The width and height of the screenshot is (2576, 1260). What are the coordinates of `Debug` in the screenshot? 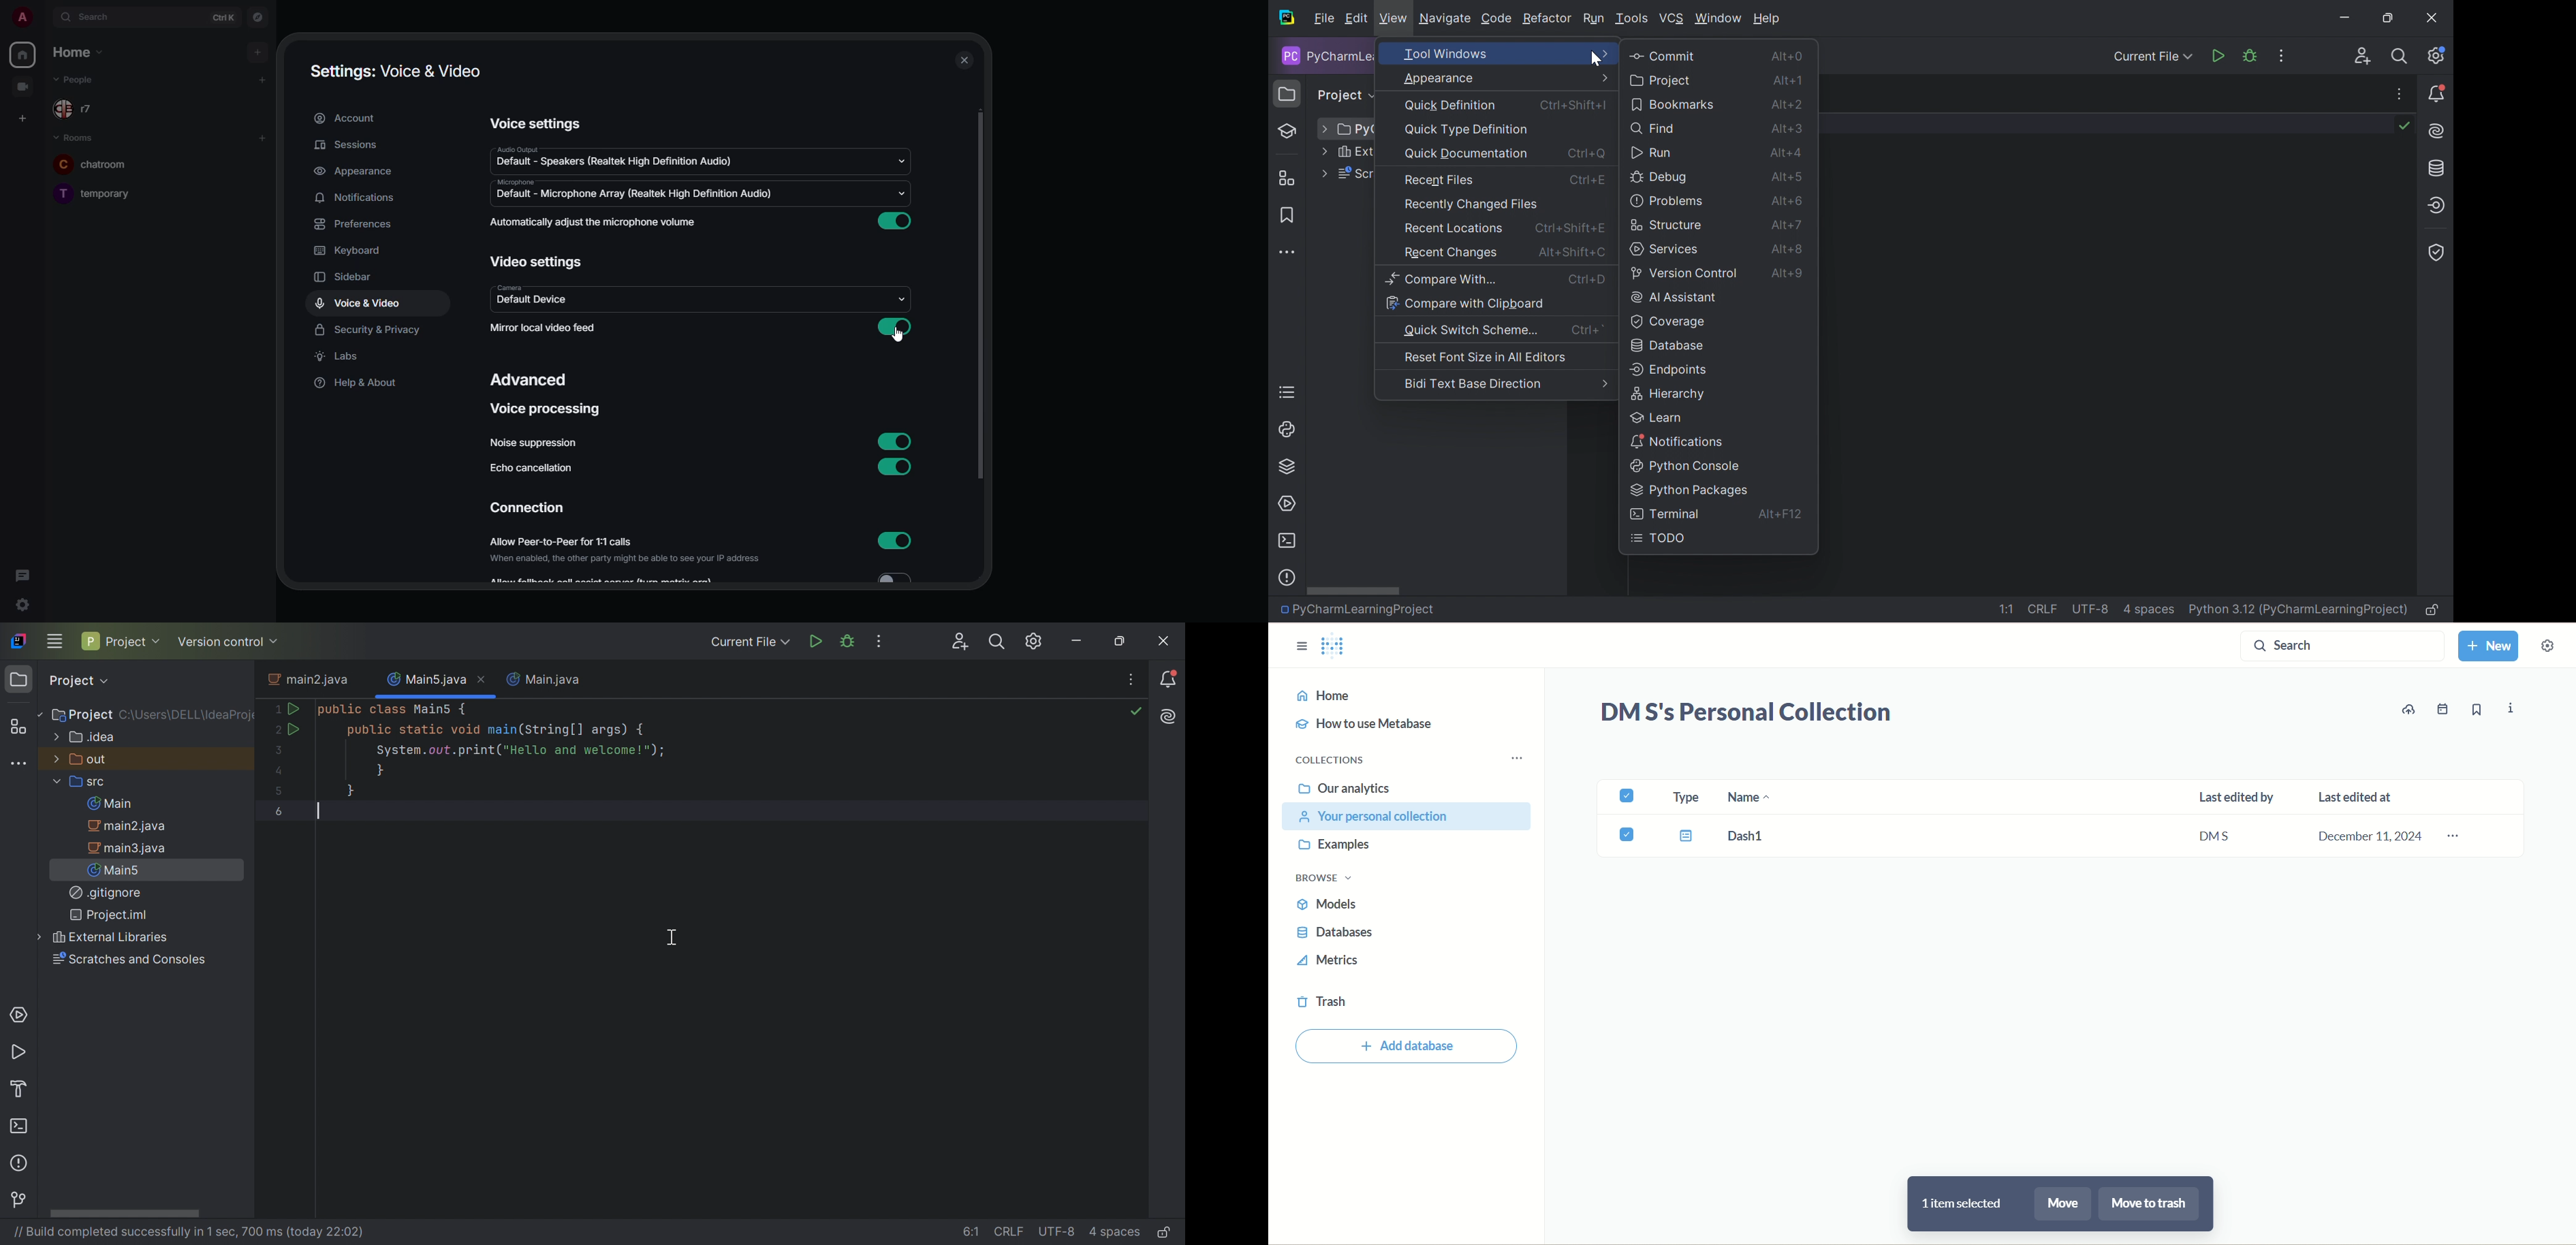 It's located at (1661, 178).